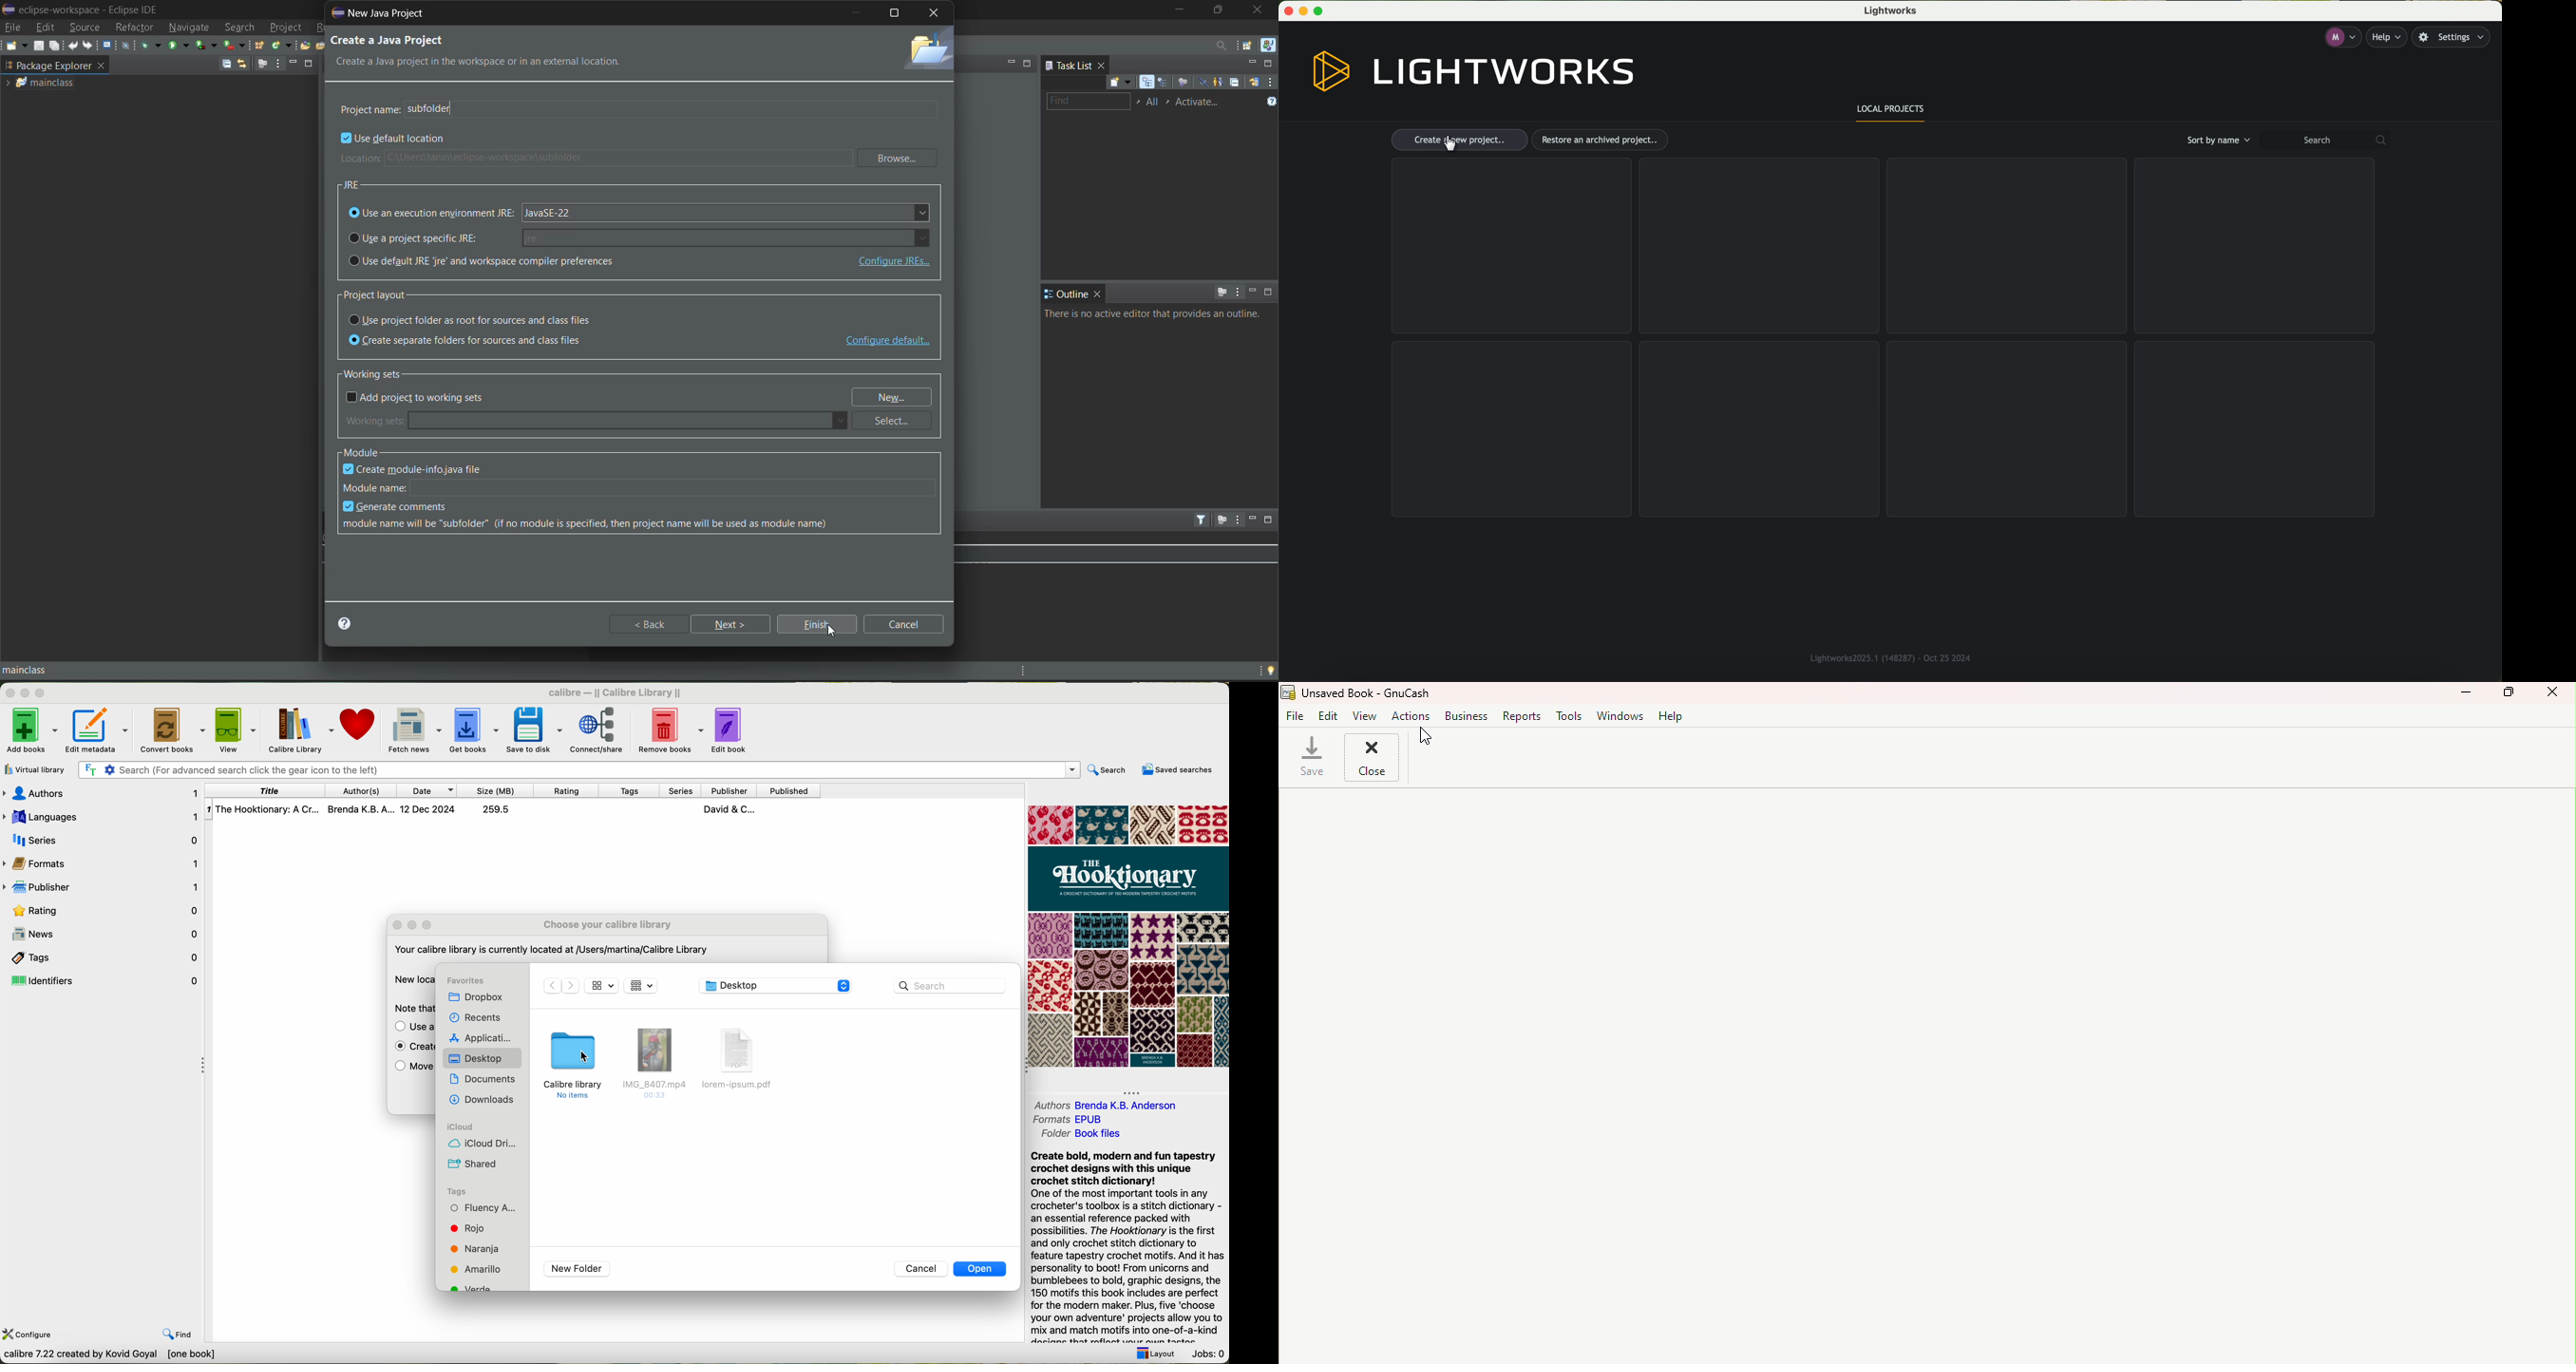  I want to click on location, so click(593, 159).